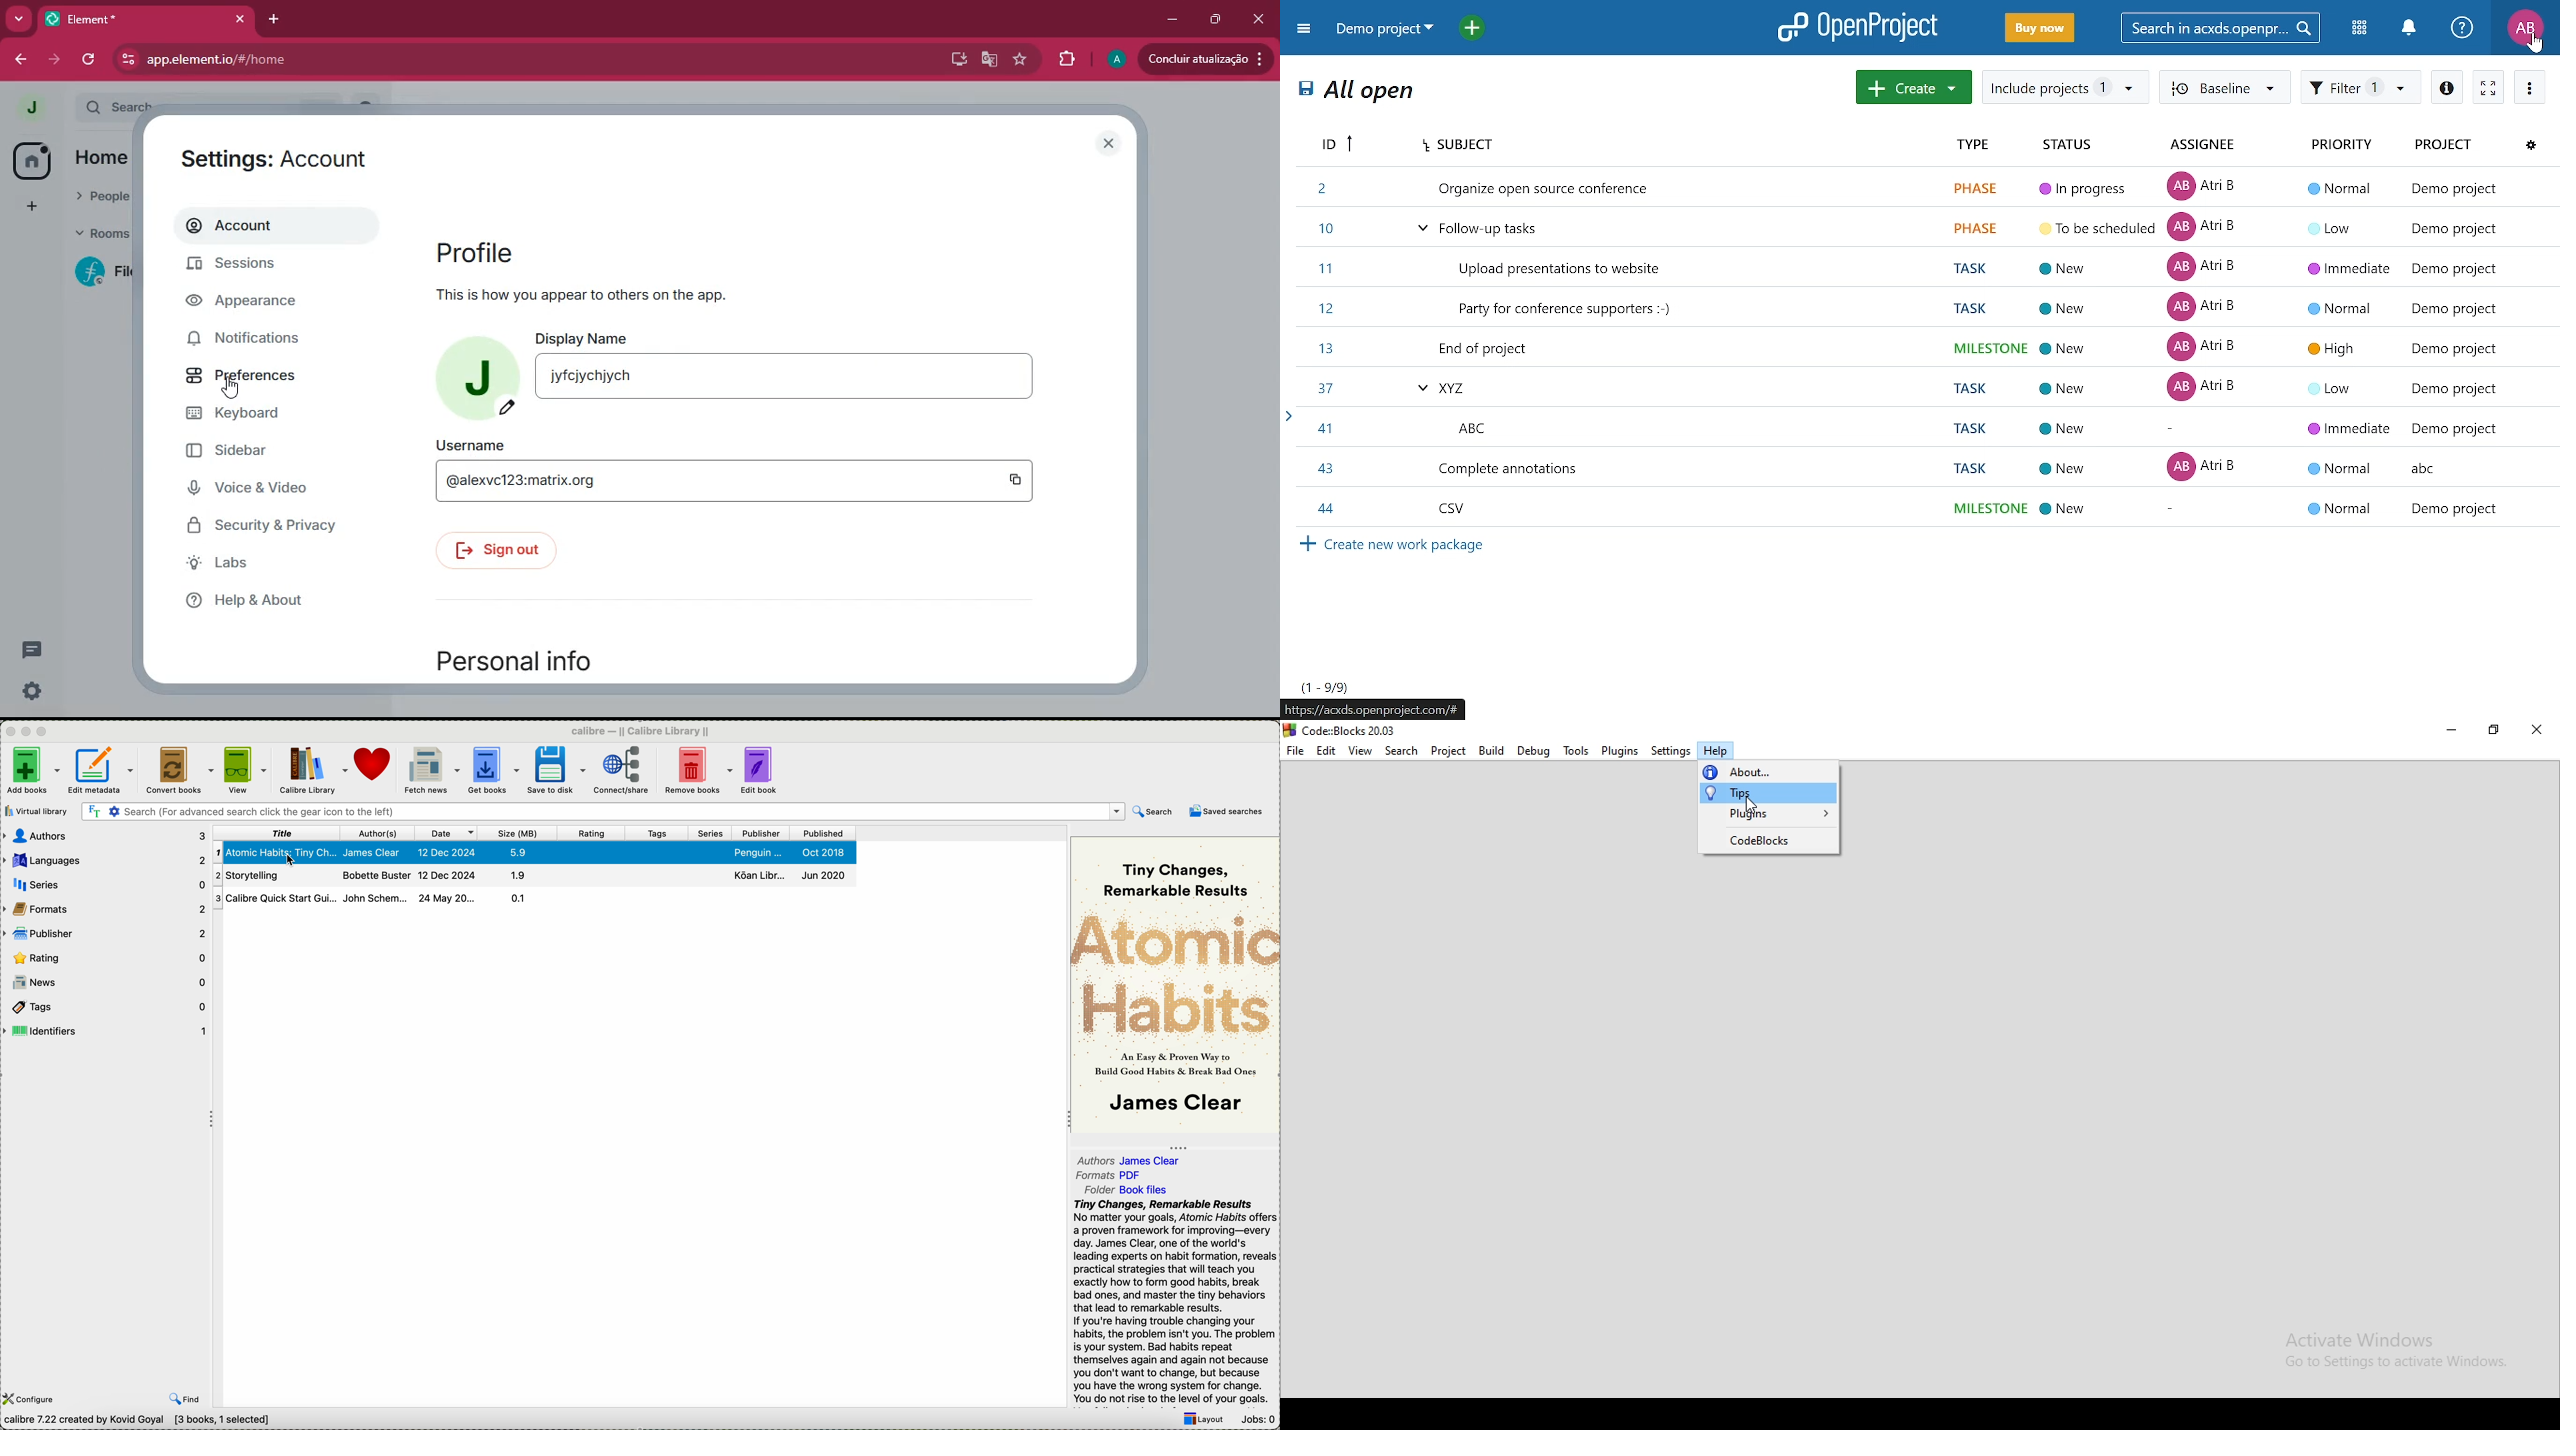  I want to click on website url, so click(316, 61).